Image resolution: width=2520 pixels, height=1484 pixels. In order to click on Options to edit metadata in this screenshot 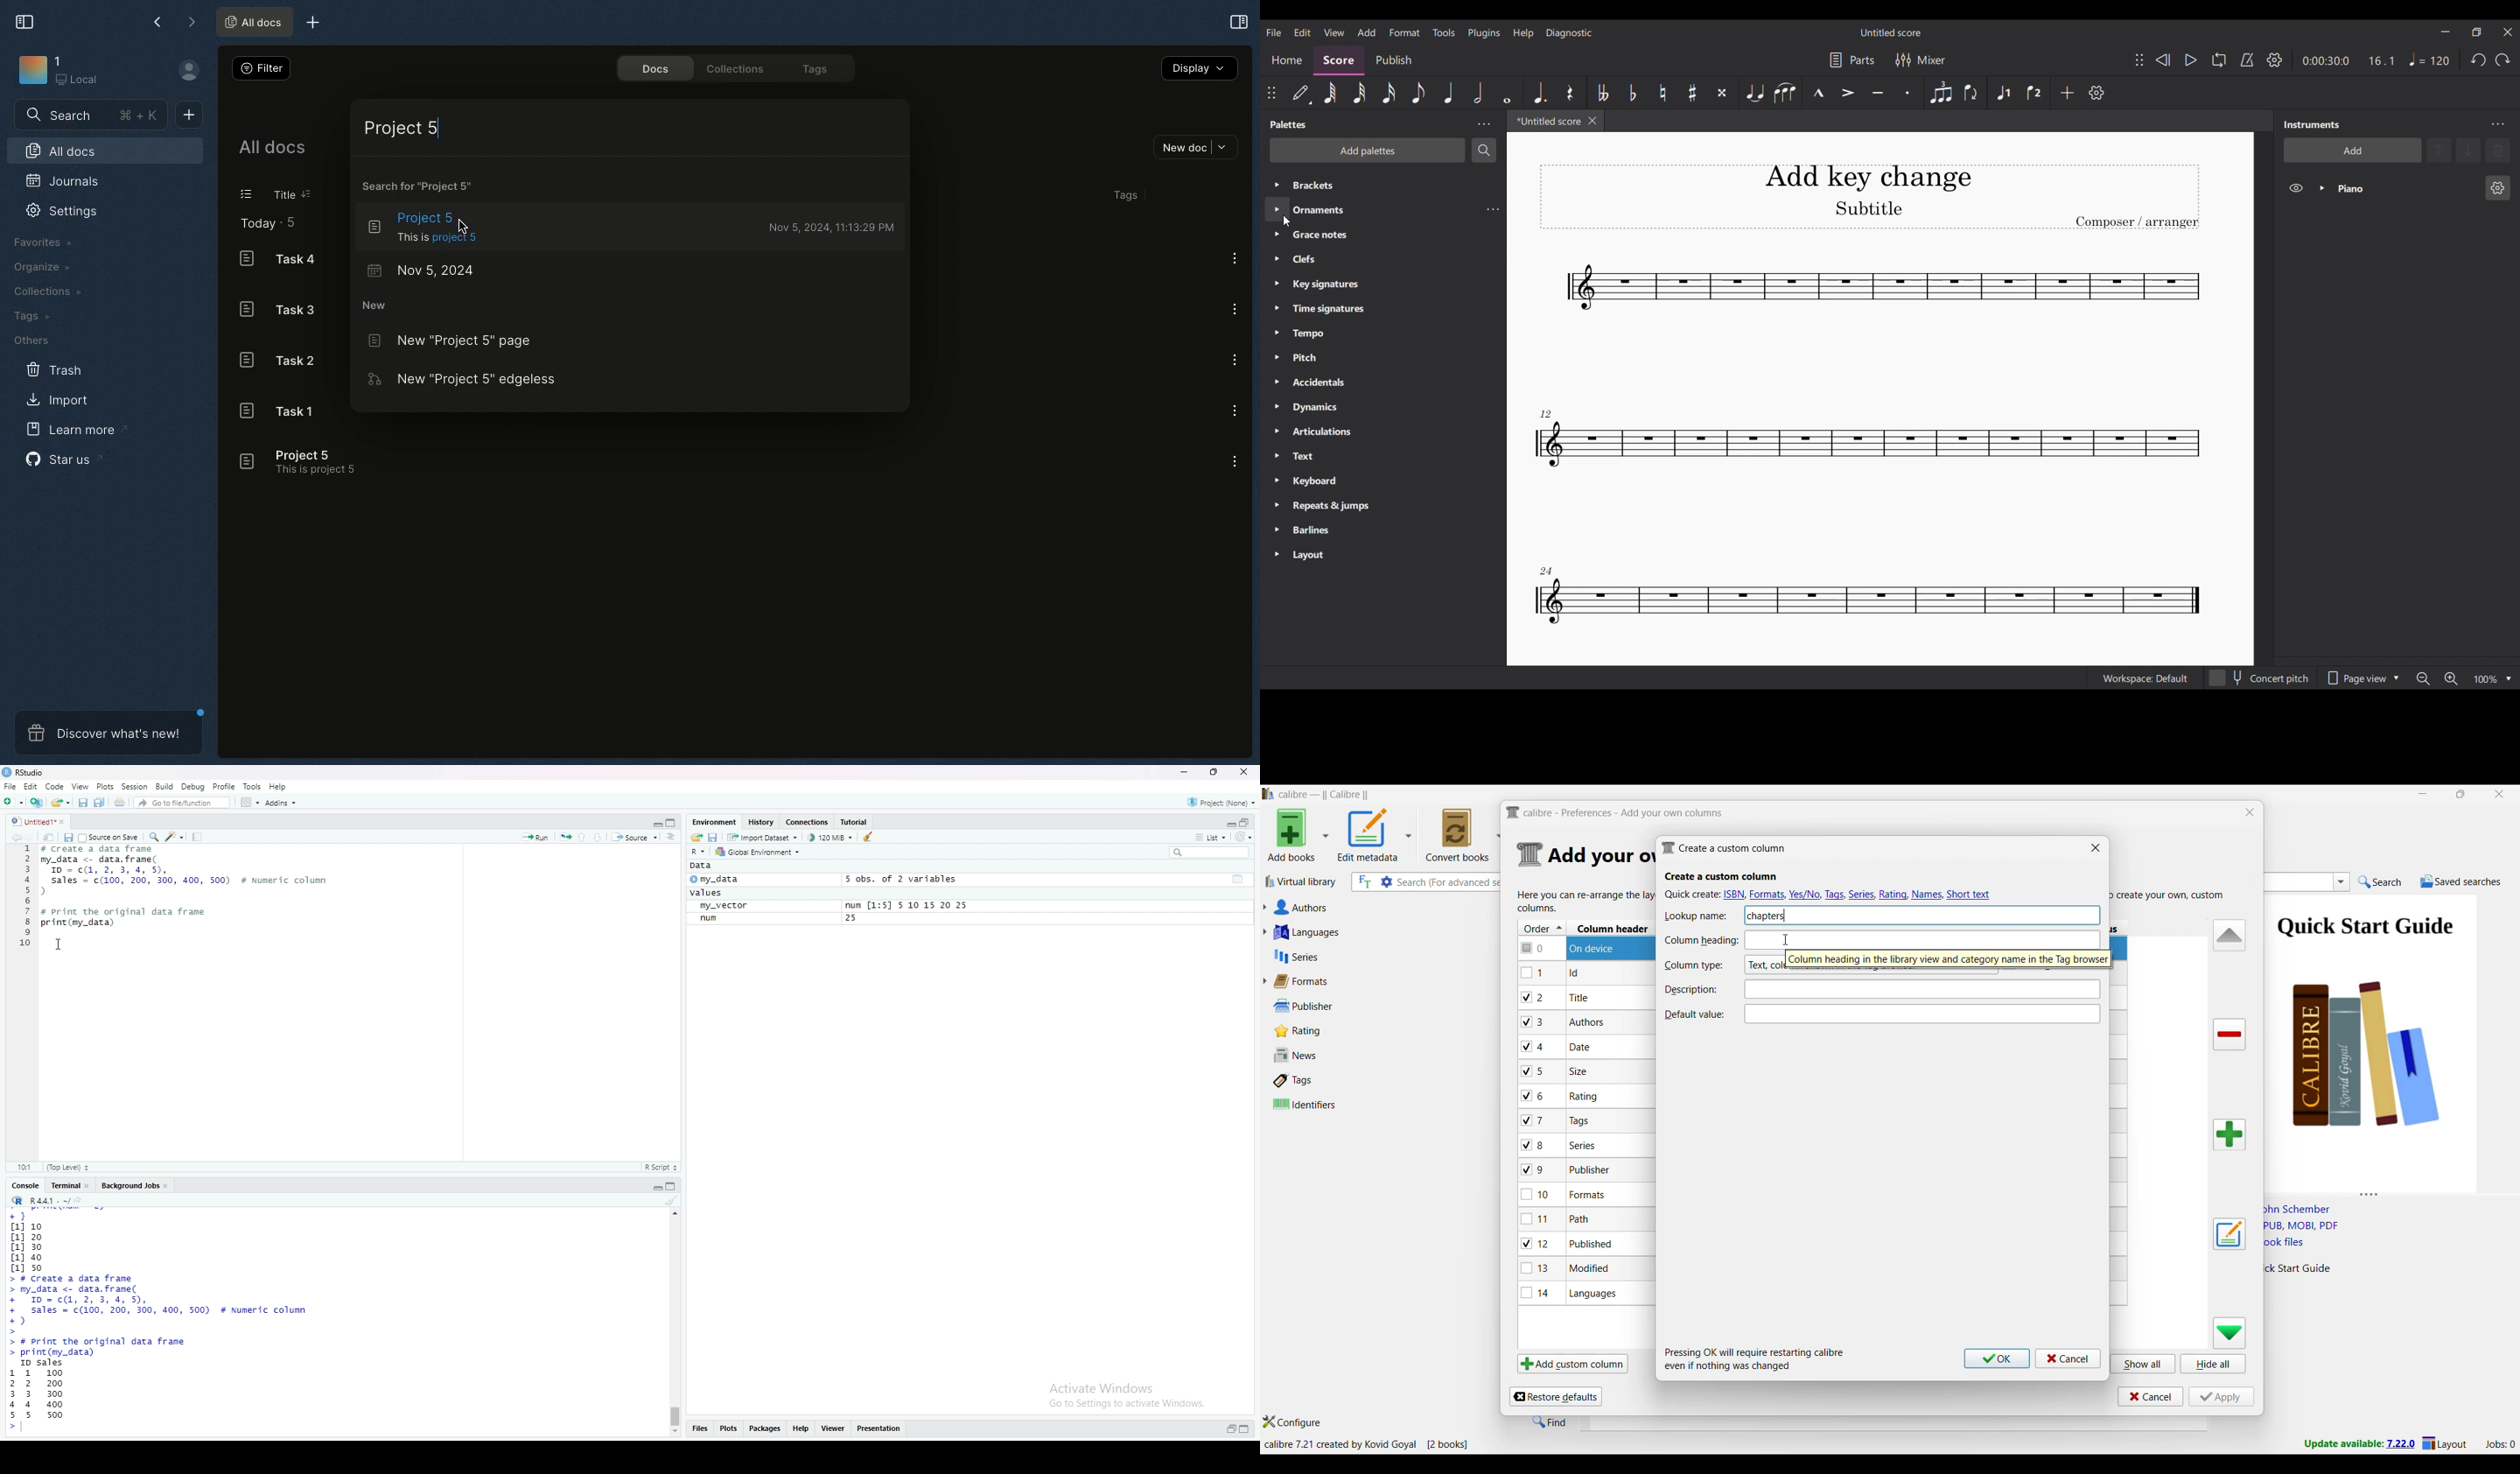, I will do `click(1375, 835)`.